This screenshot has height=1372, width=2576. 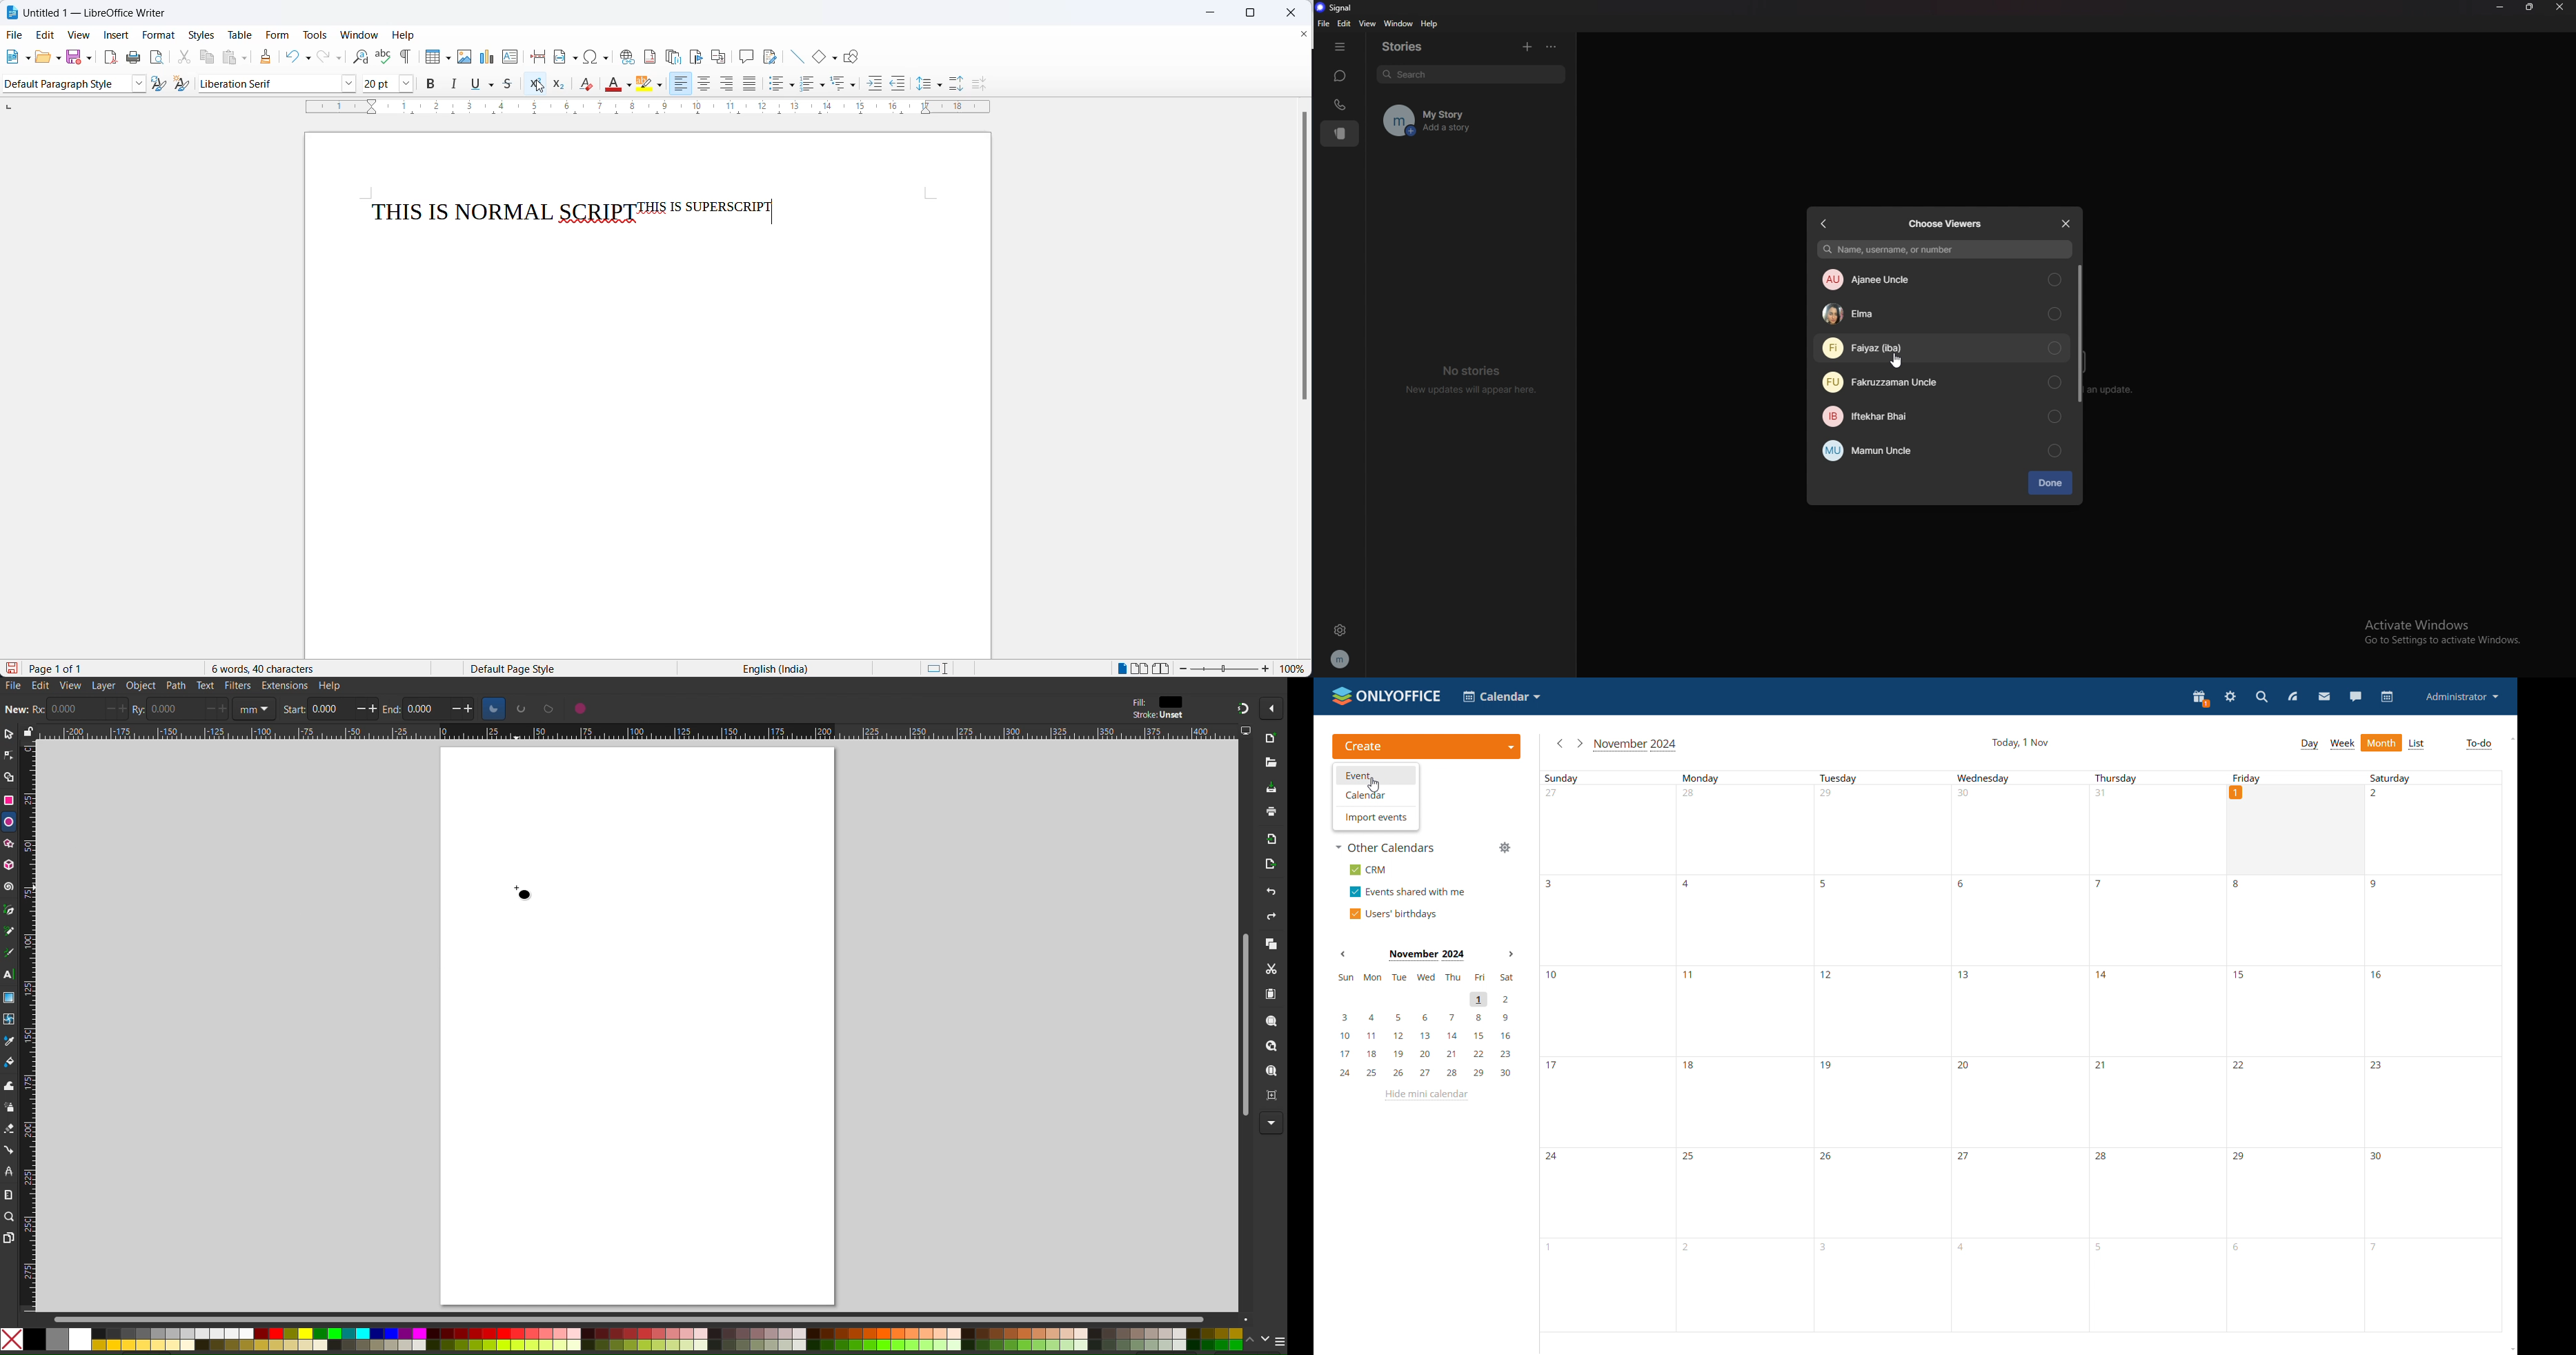 What do you see at coordinates (270, 669) in the screenshot?
I see `word and character count` at bounding box center [270, 669].